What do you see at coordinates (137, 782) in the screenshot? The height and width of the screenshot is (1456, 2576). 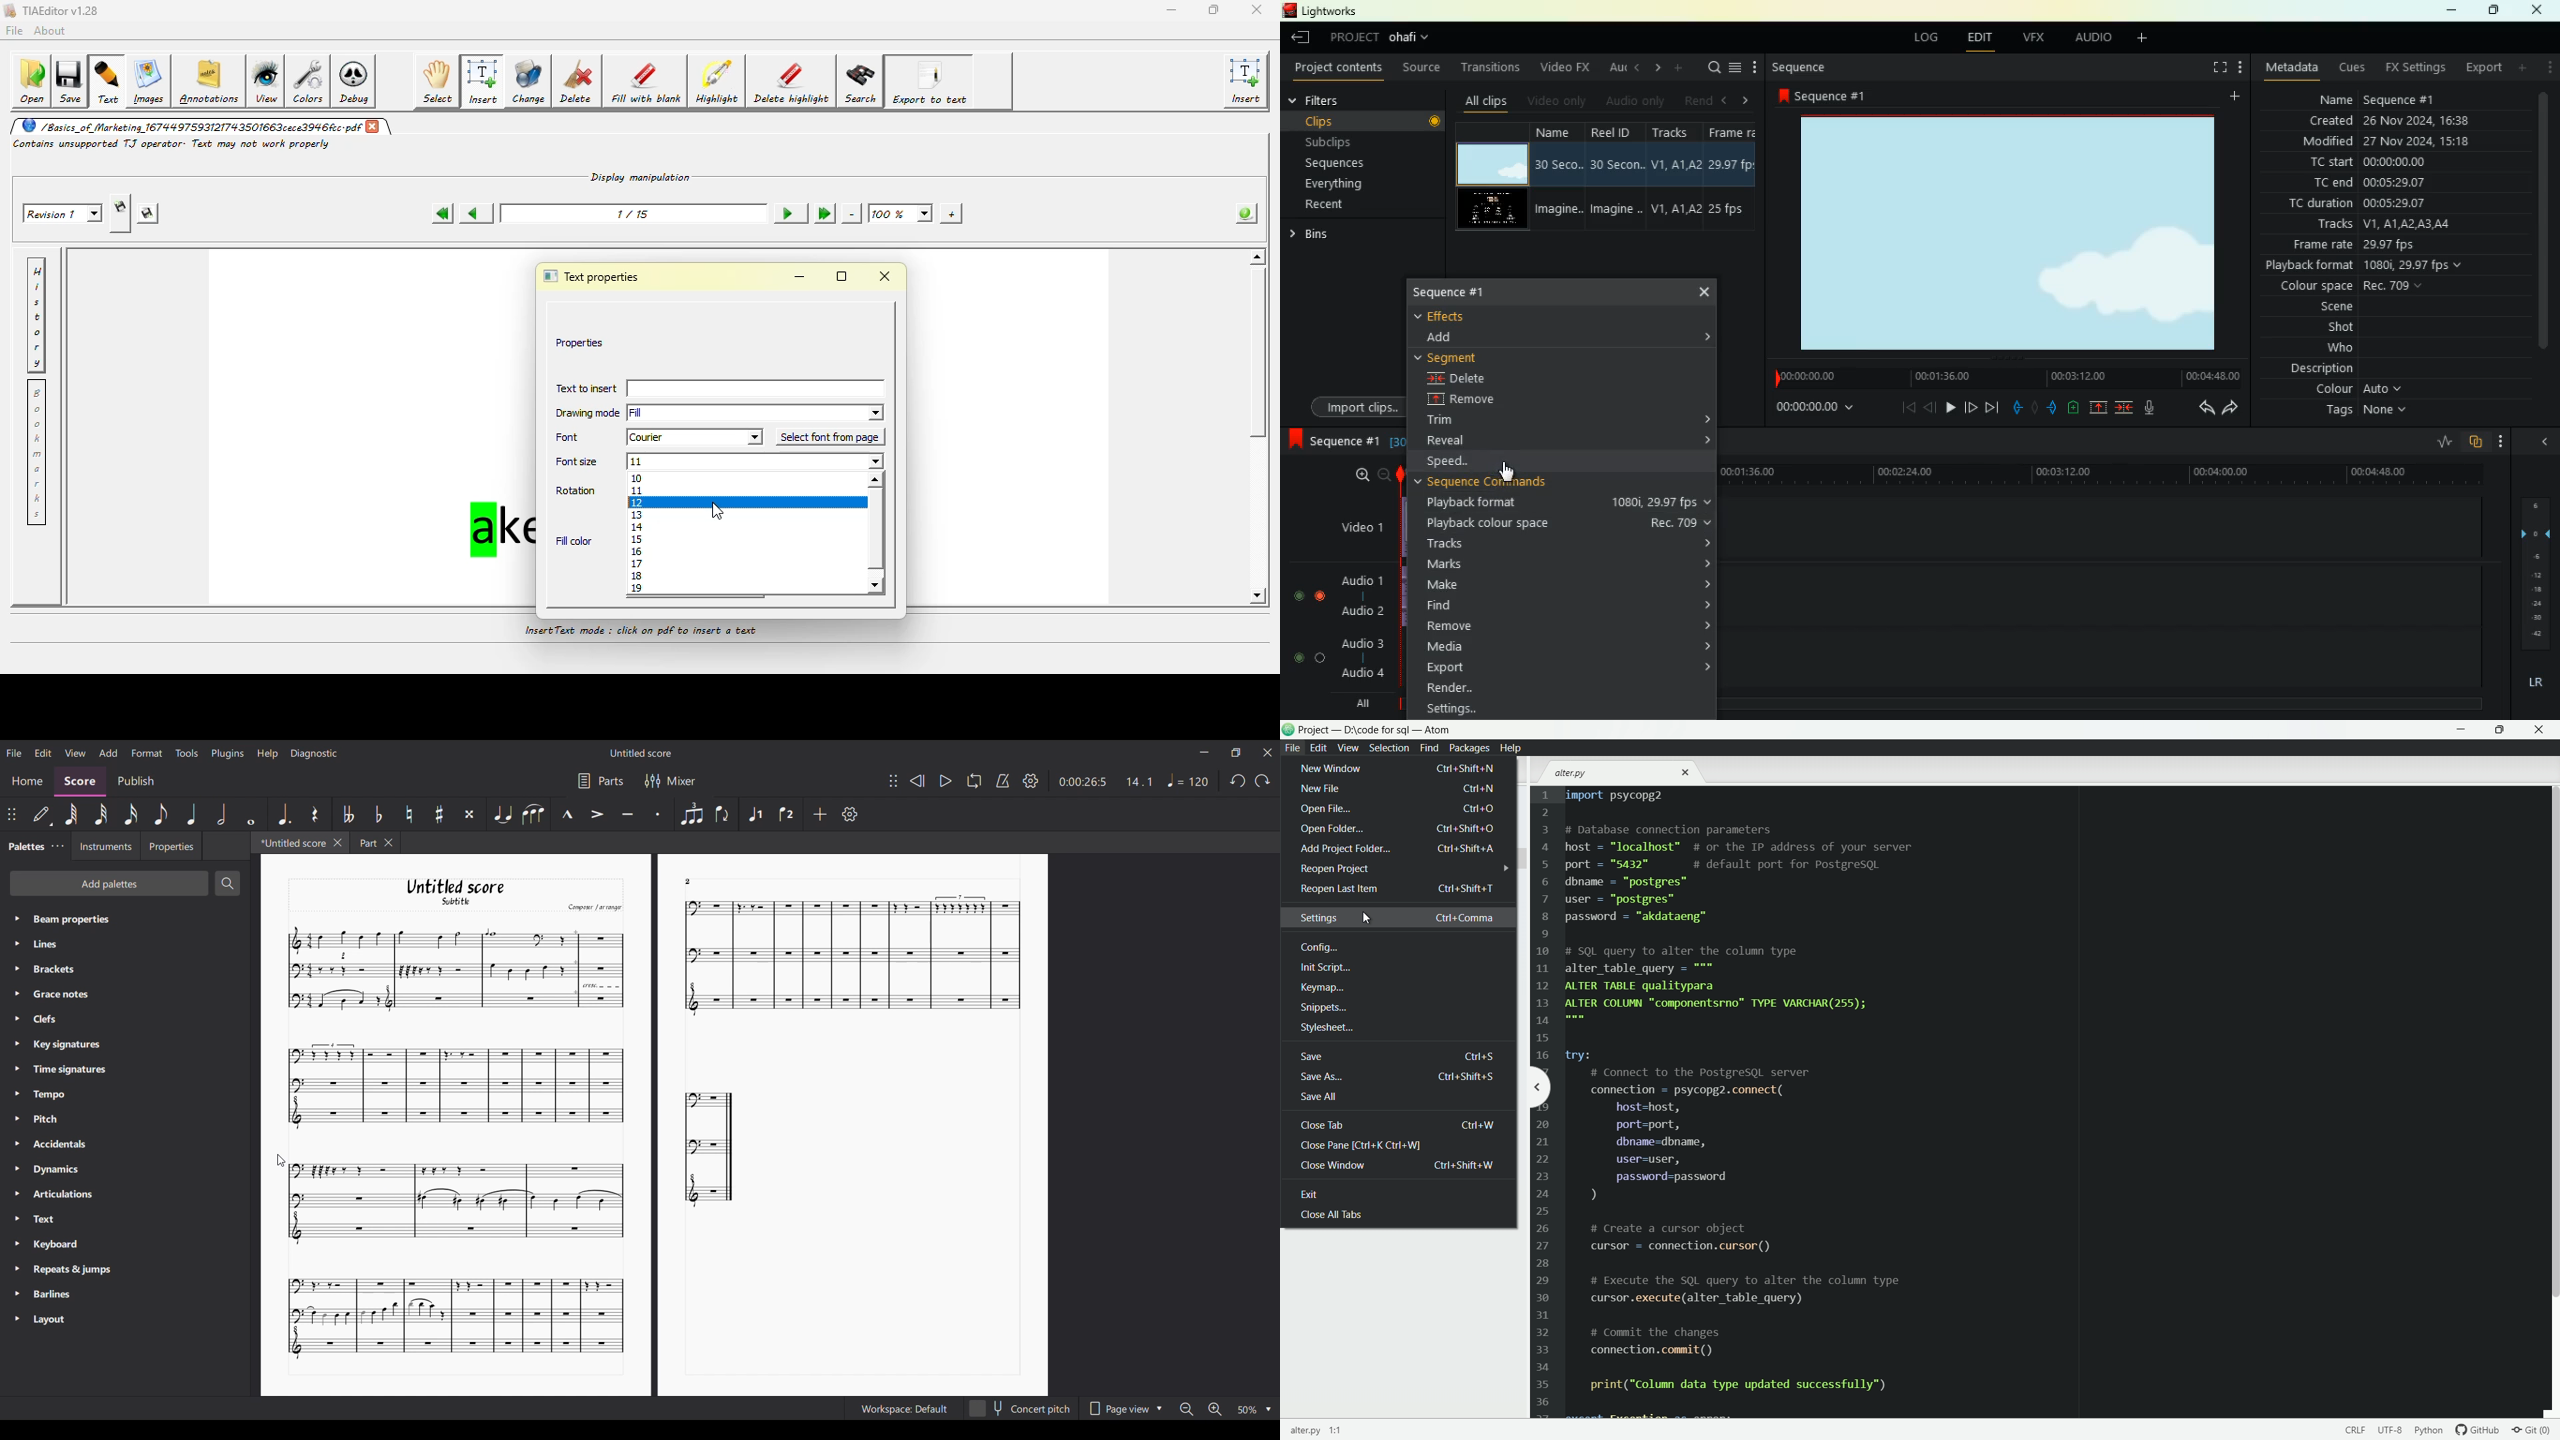 I see `Publish ` at bounding box center [137, 782].